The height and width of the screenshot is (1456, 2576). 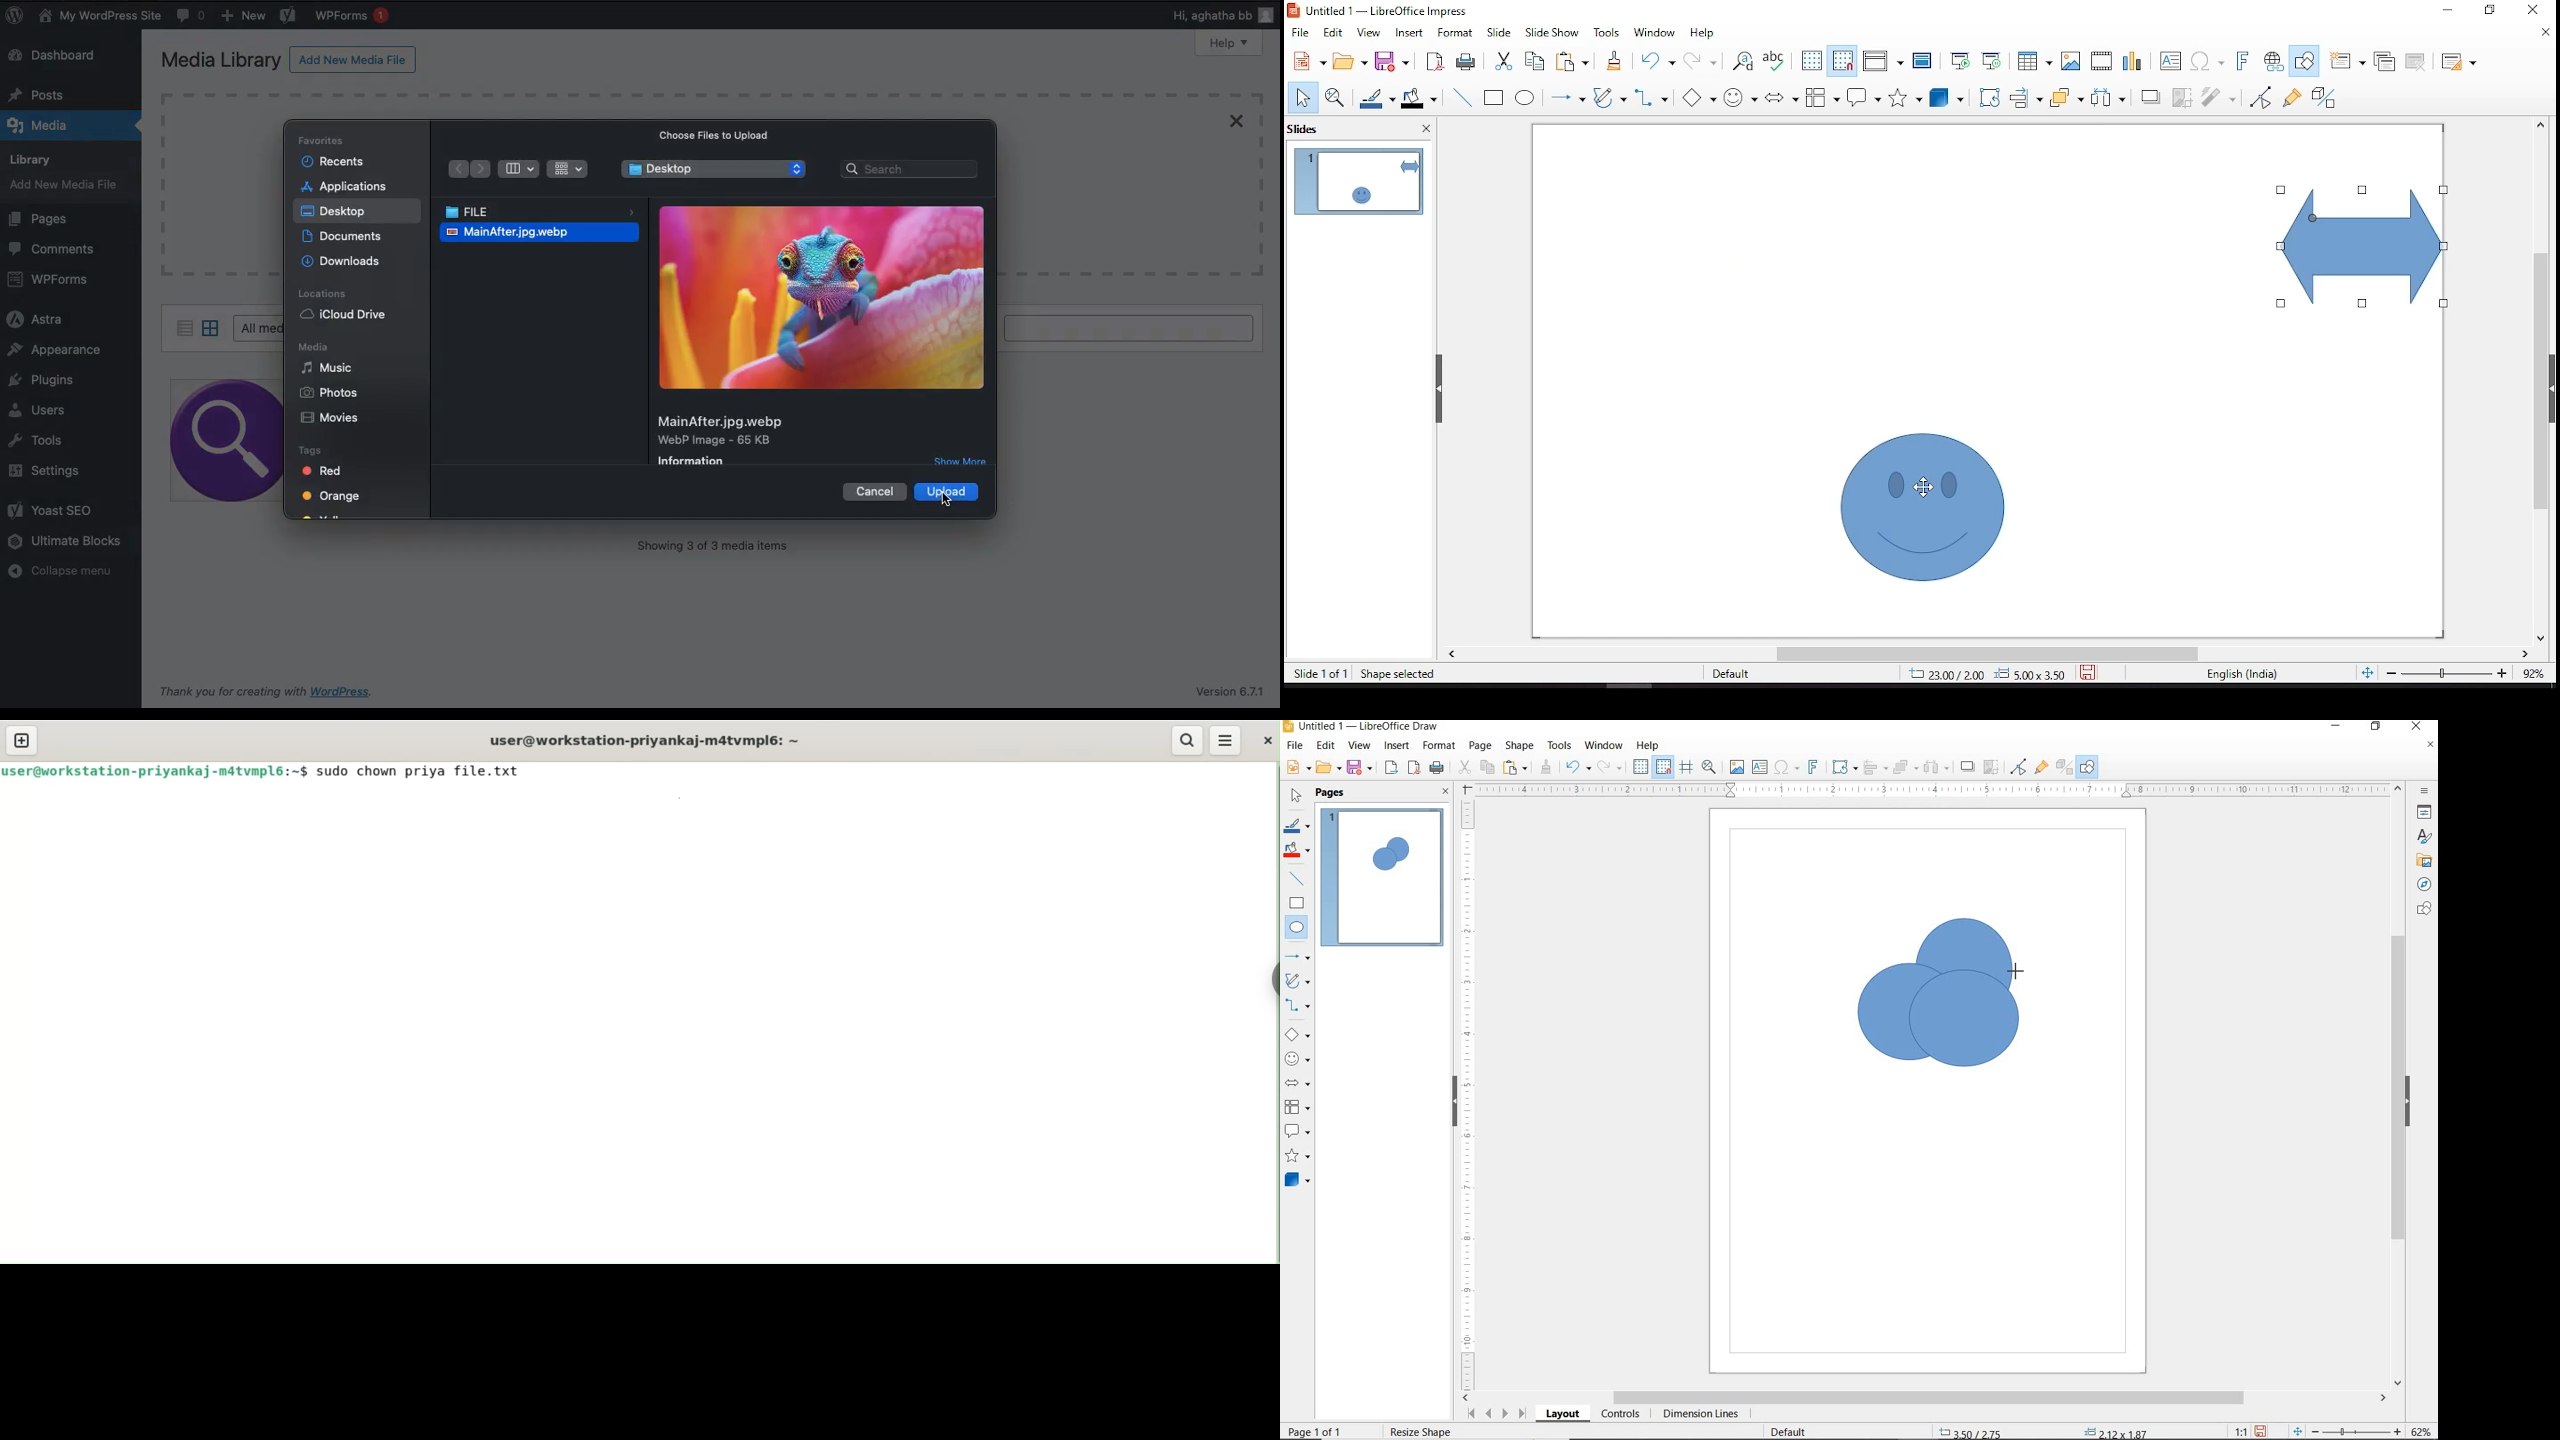 What do you see at coordinates (1663, 767) in the screenshot?
I see `SNAP TO GRID` at bounding box center [1663, 767].